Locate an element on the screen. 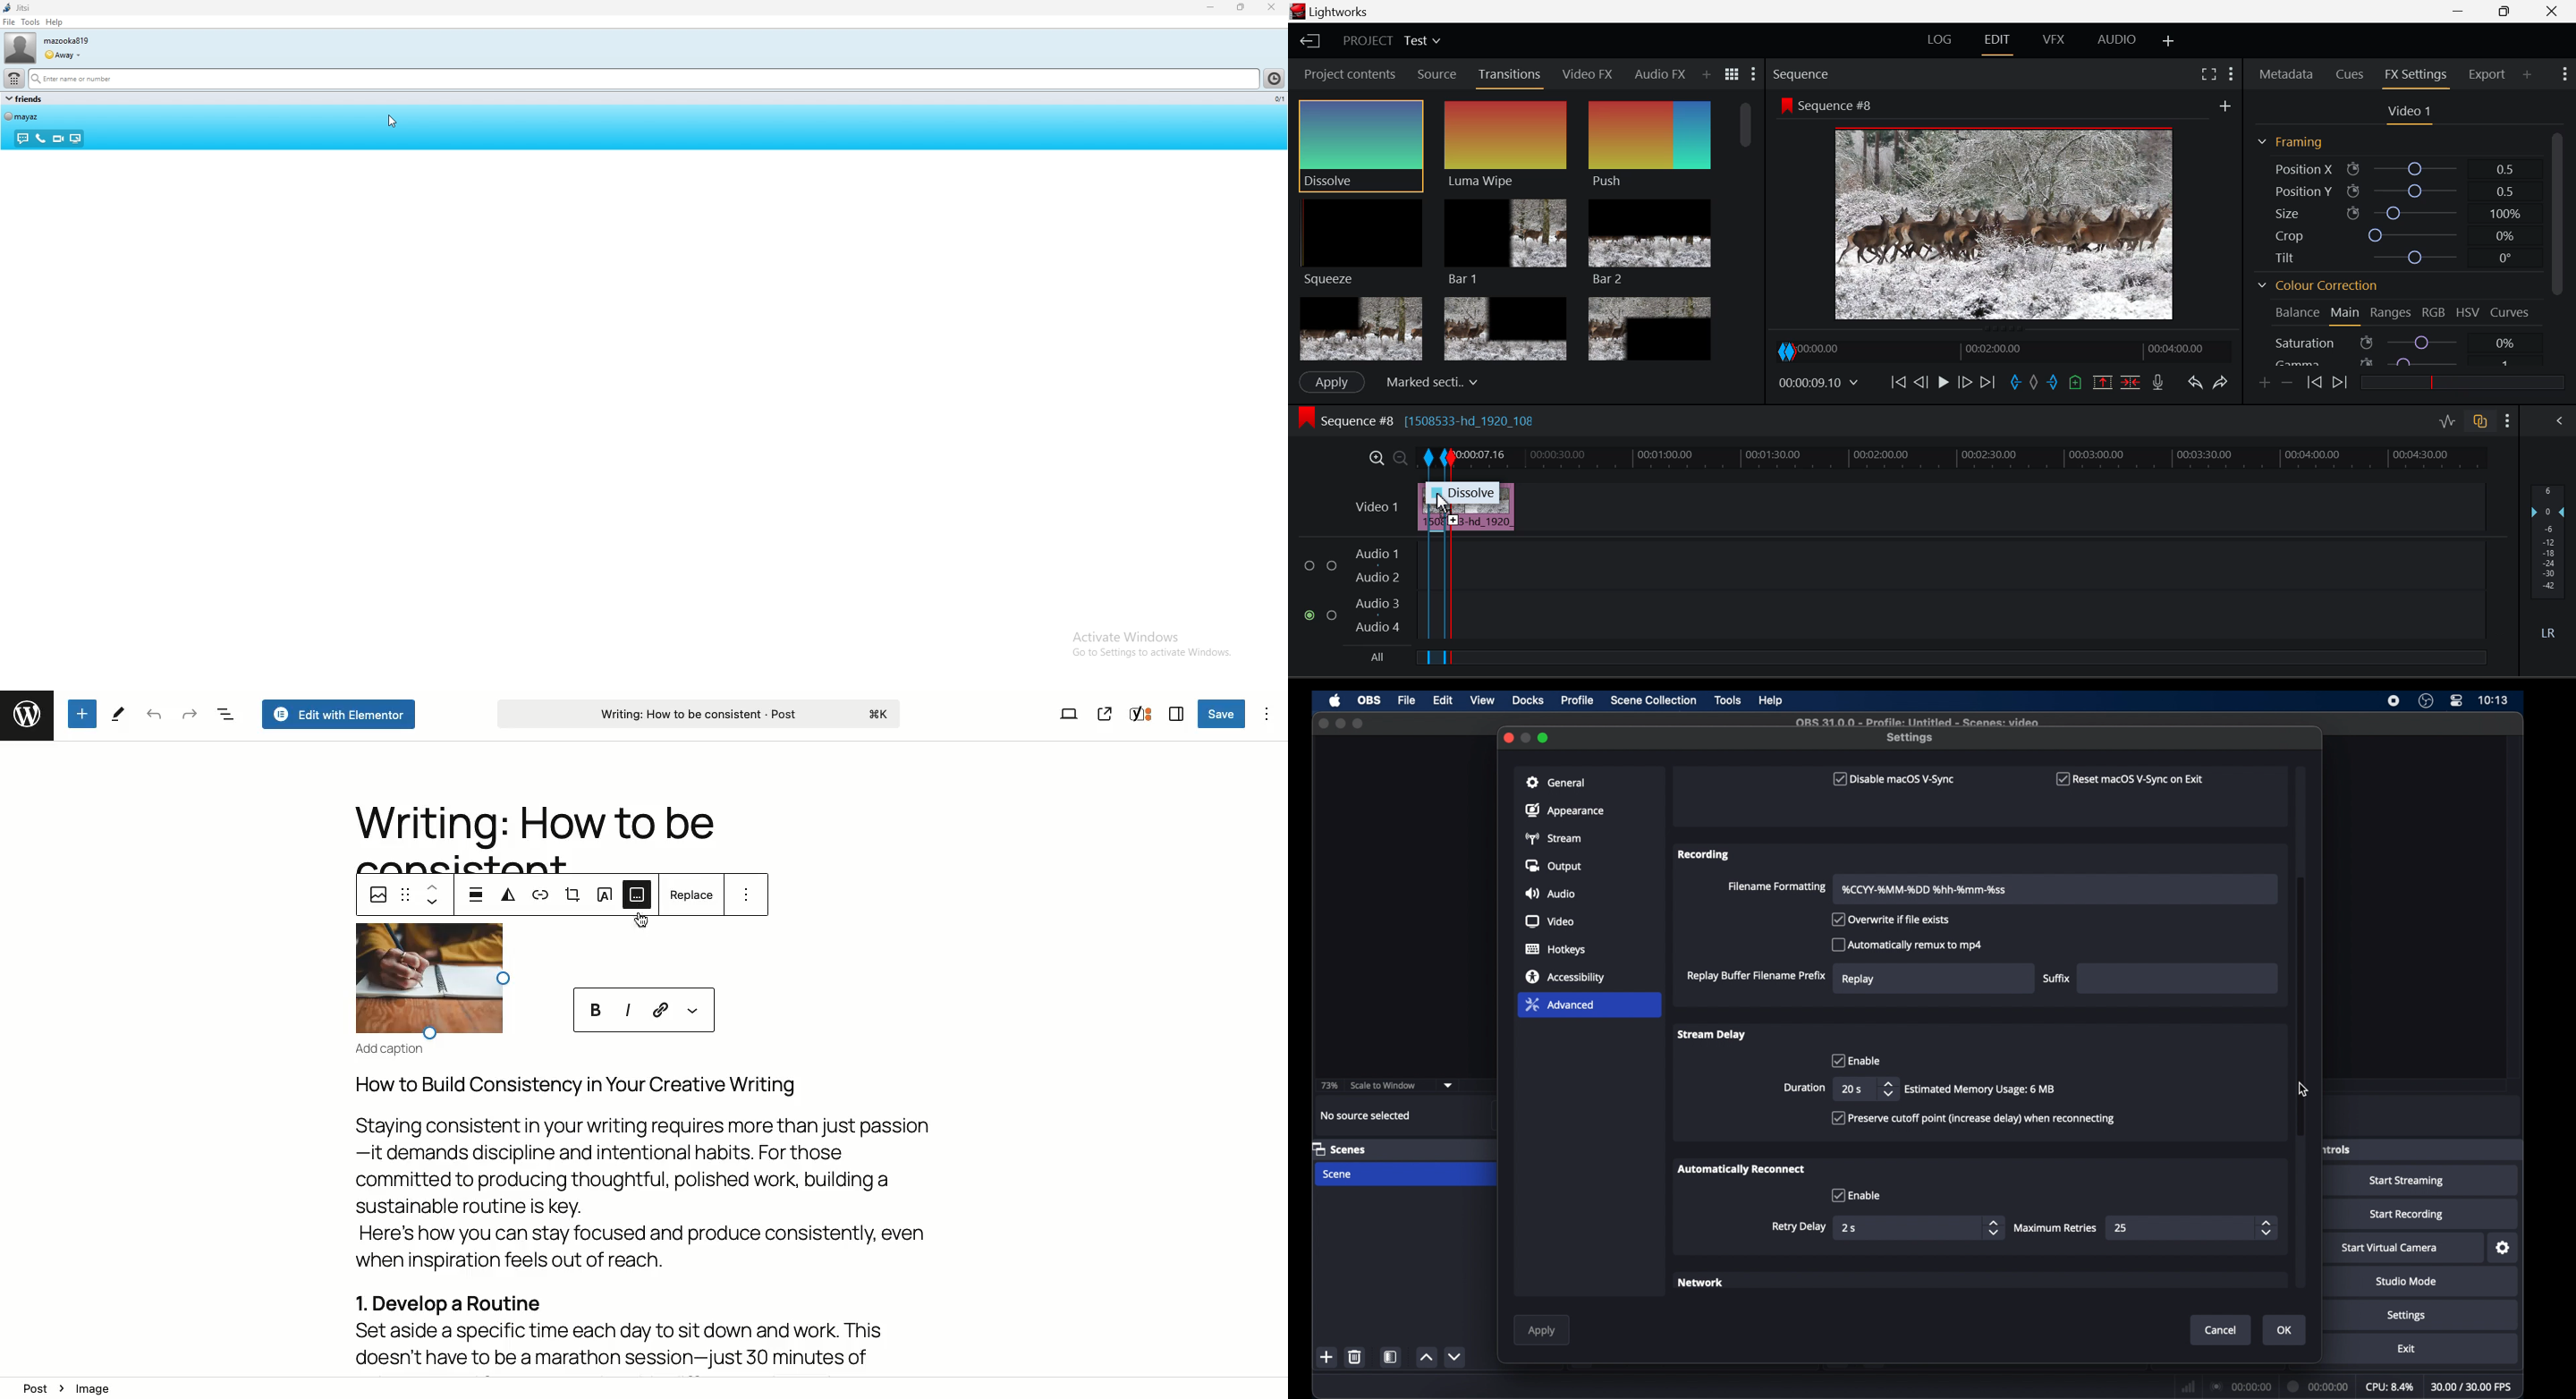 This screenshot has height=1400, width=2576. tools is located at coordinates (1728, 700).